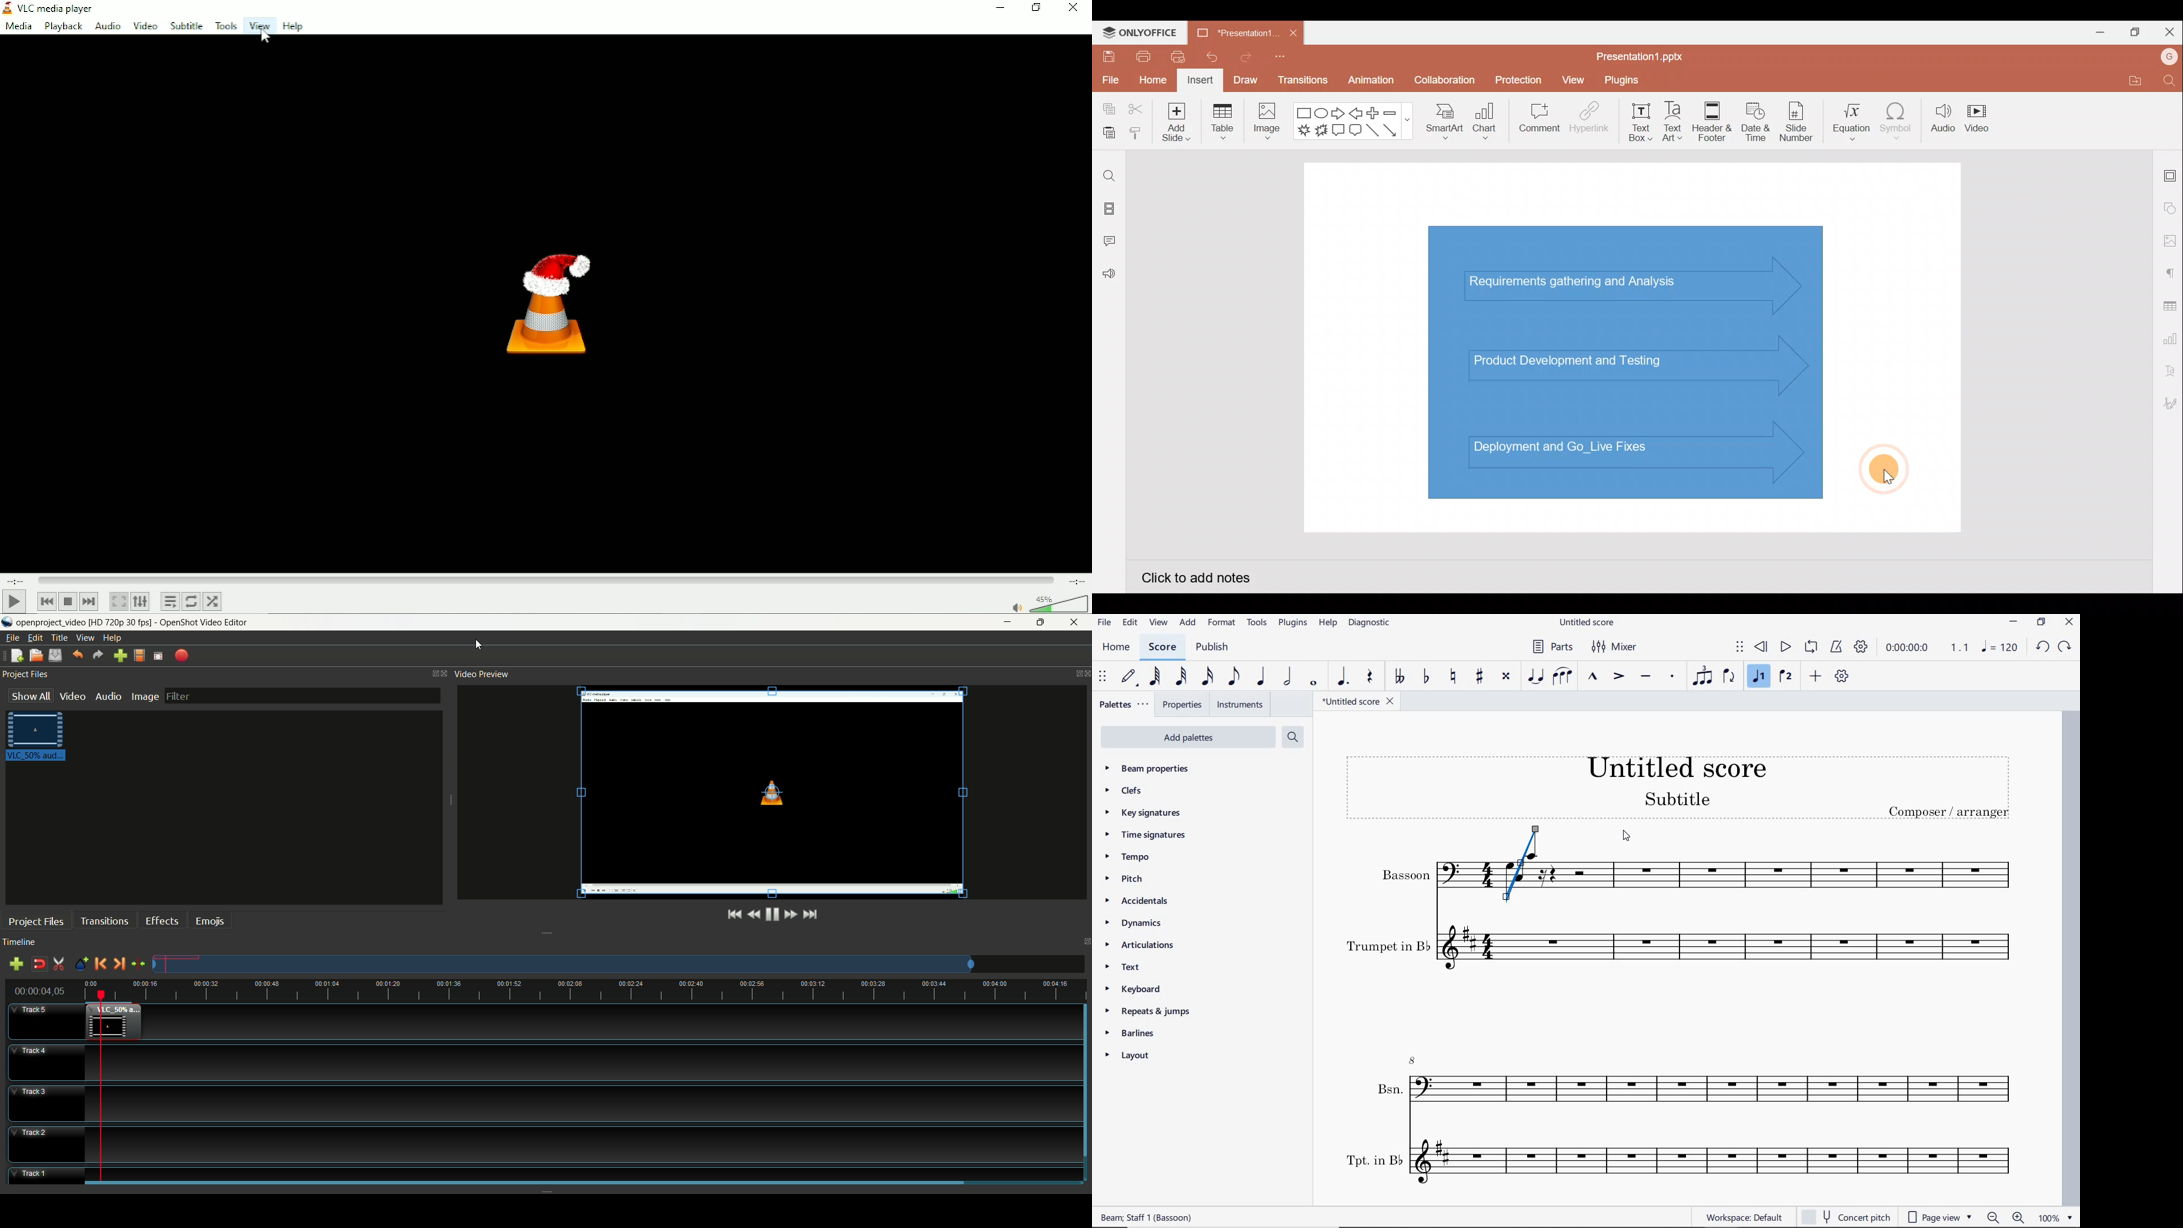 This screenshot has height=1232, width=2184. What do you see at coordinates (1583, 284) in the screenshot?
I see `Text (Requirements gathering and Analysis) in arrow shape` at bounding box center [1583, 284].